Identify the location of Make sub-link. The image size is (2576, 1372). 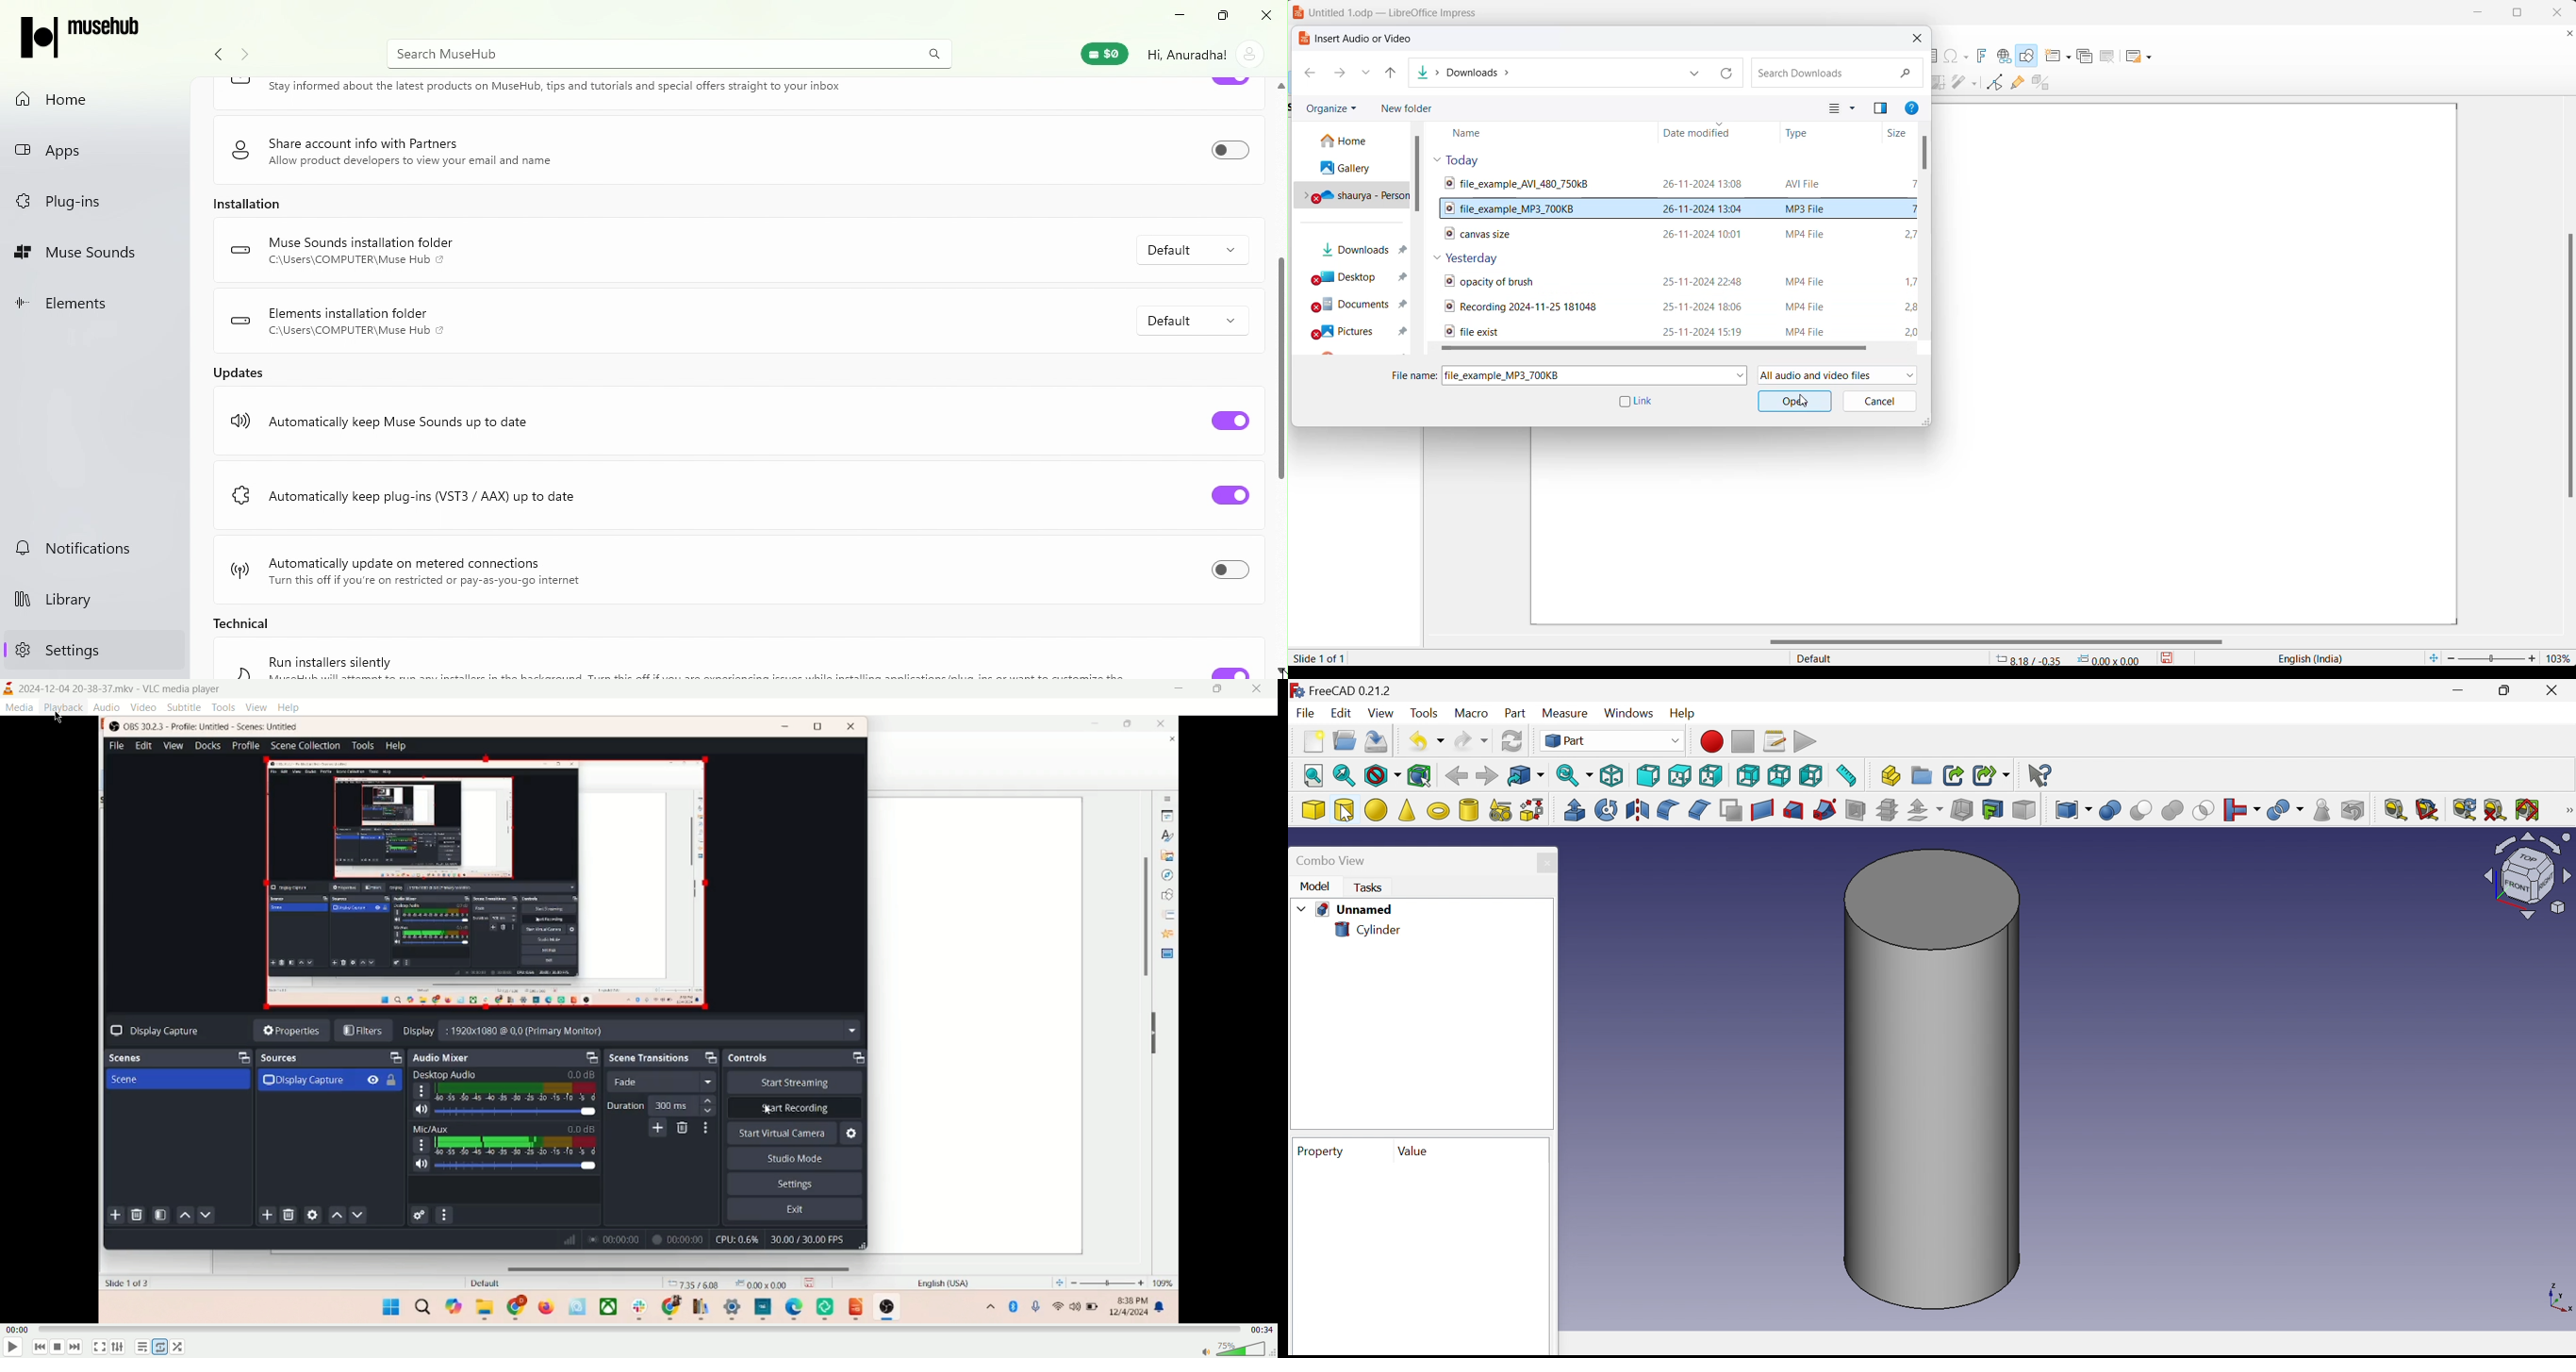
(1992, 776).